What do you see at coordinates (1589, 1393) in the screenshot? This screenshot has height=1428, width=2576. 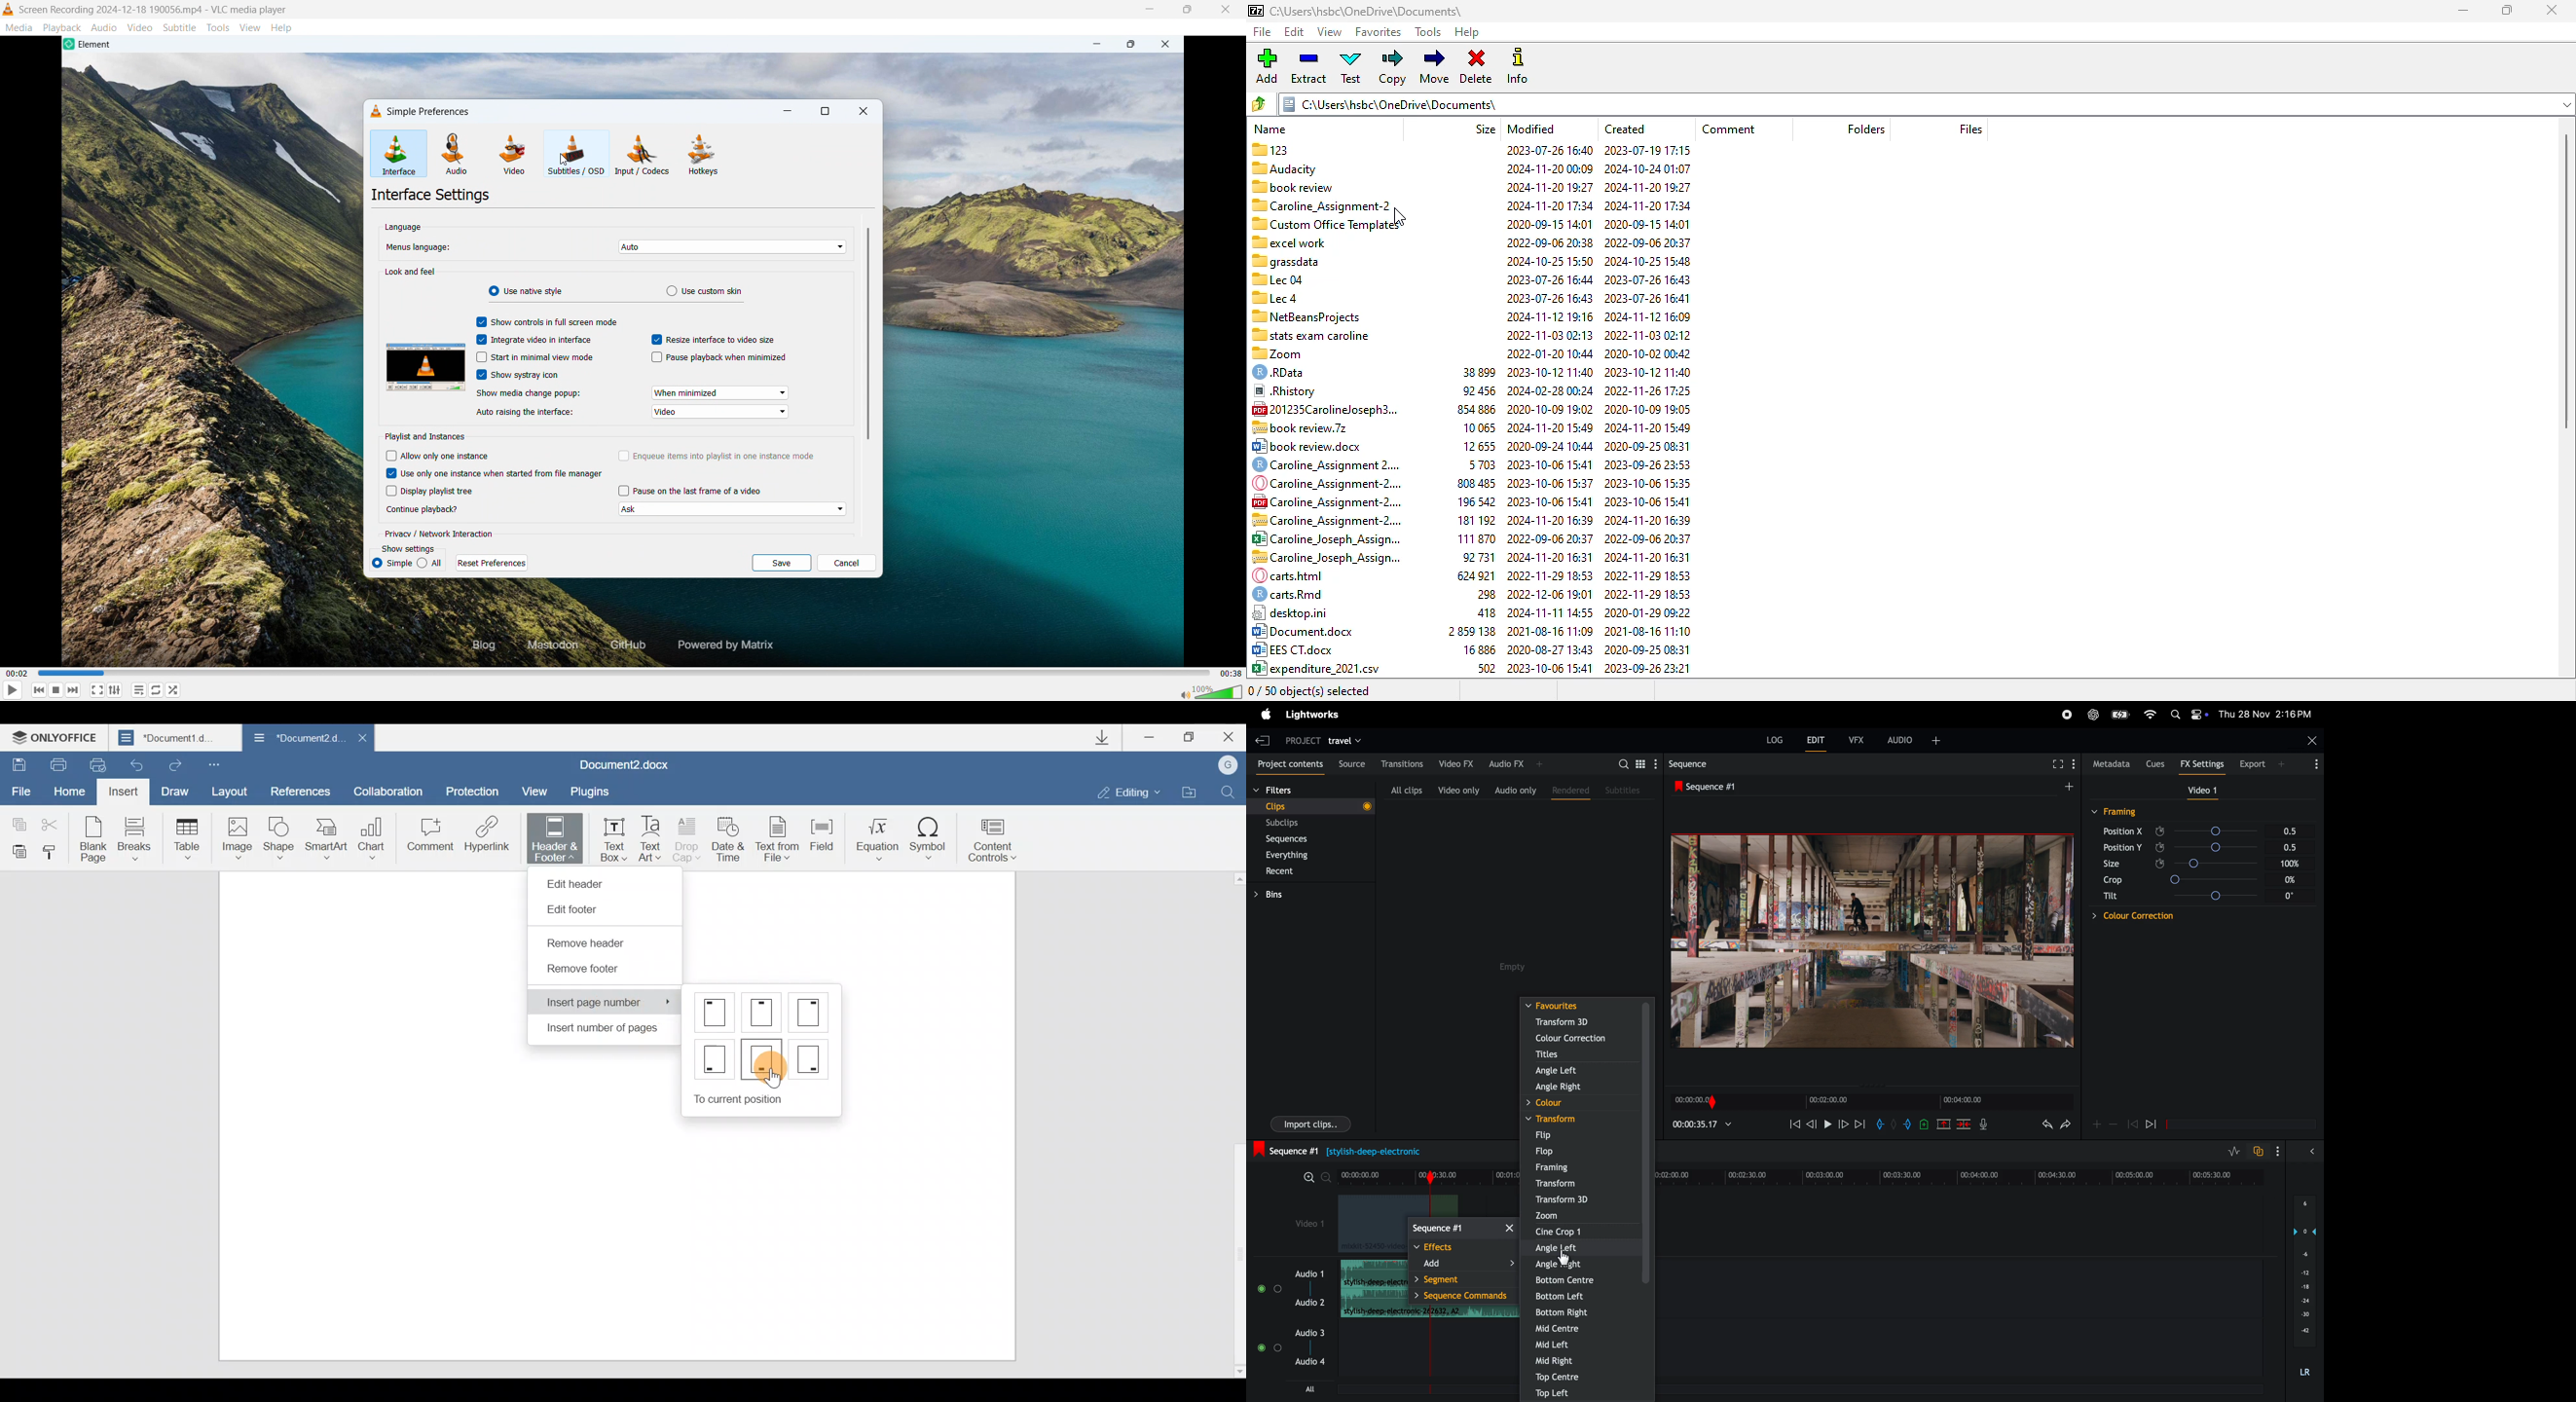 I see `top left` at bounding box center [1589, 1393].